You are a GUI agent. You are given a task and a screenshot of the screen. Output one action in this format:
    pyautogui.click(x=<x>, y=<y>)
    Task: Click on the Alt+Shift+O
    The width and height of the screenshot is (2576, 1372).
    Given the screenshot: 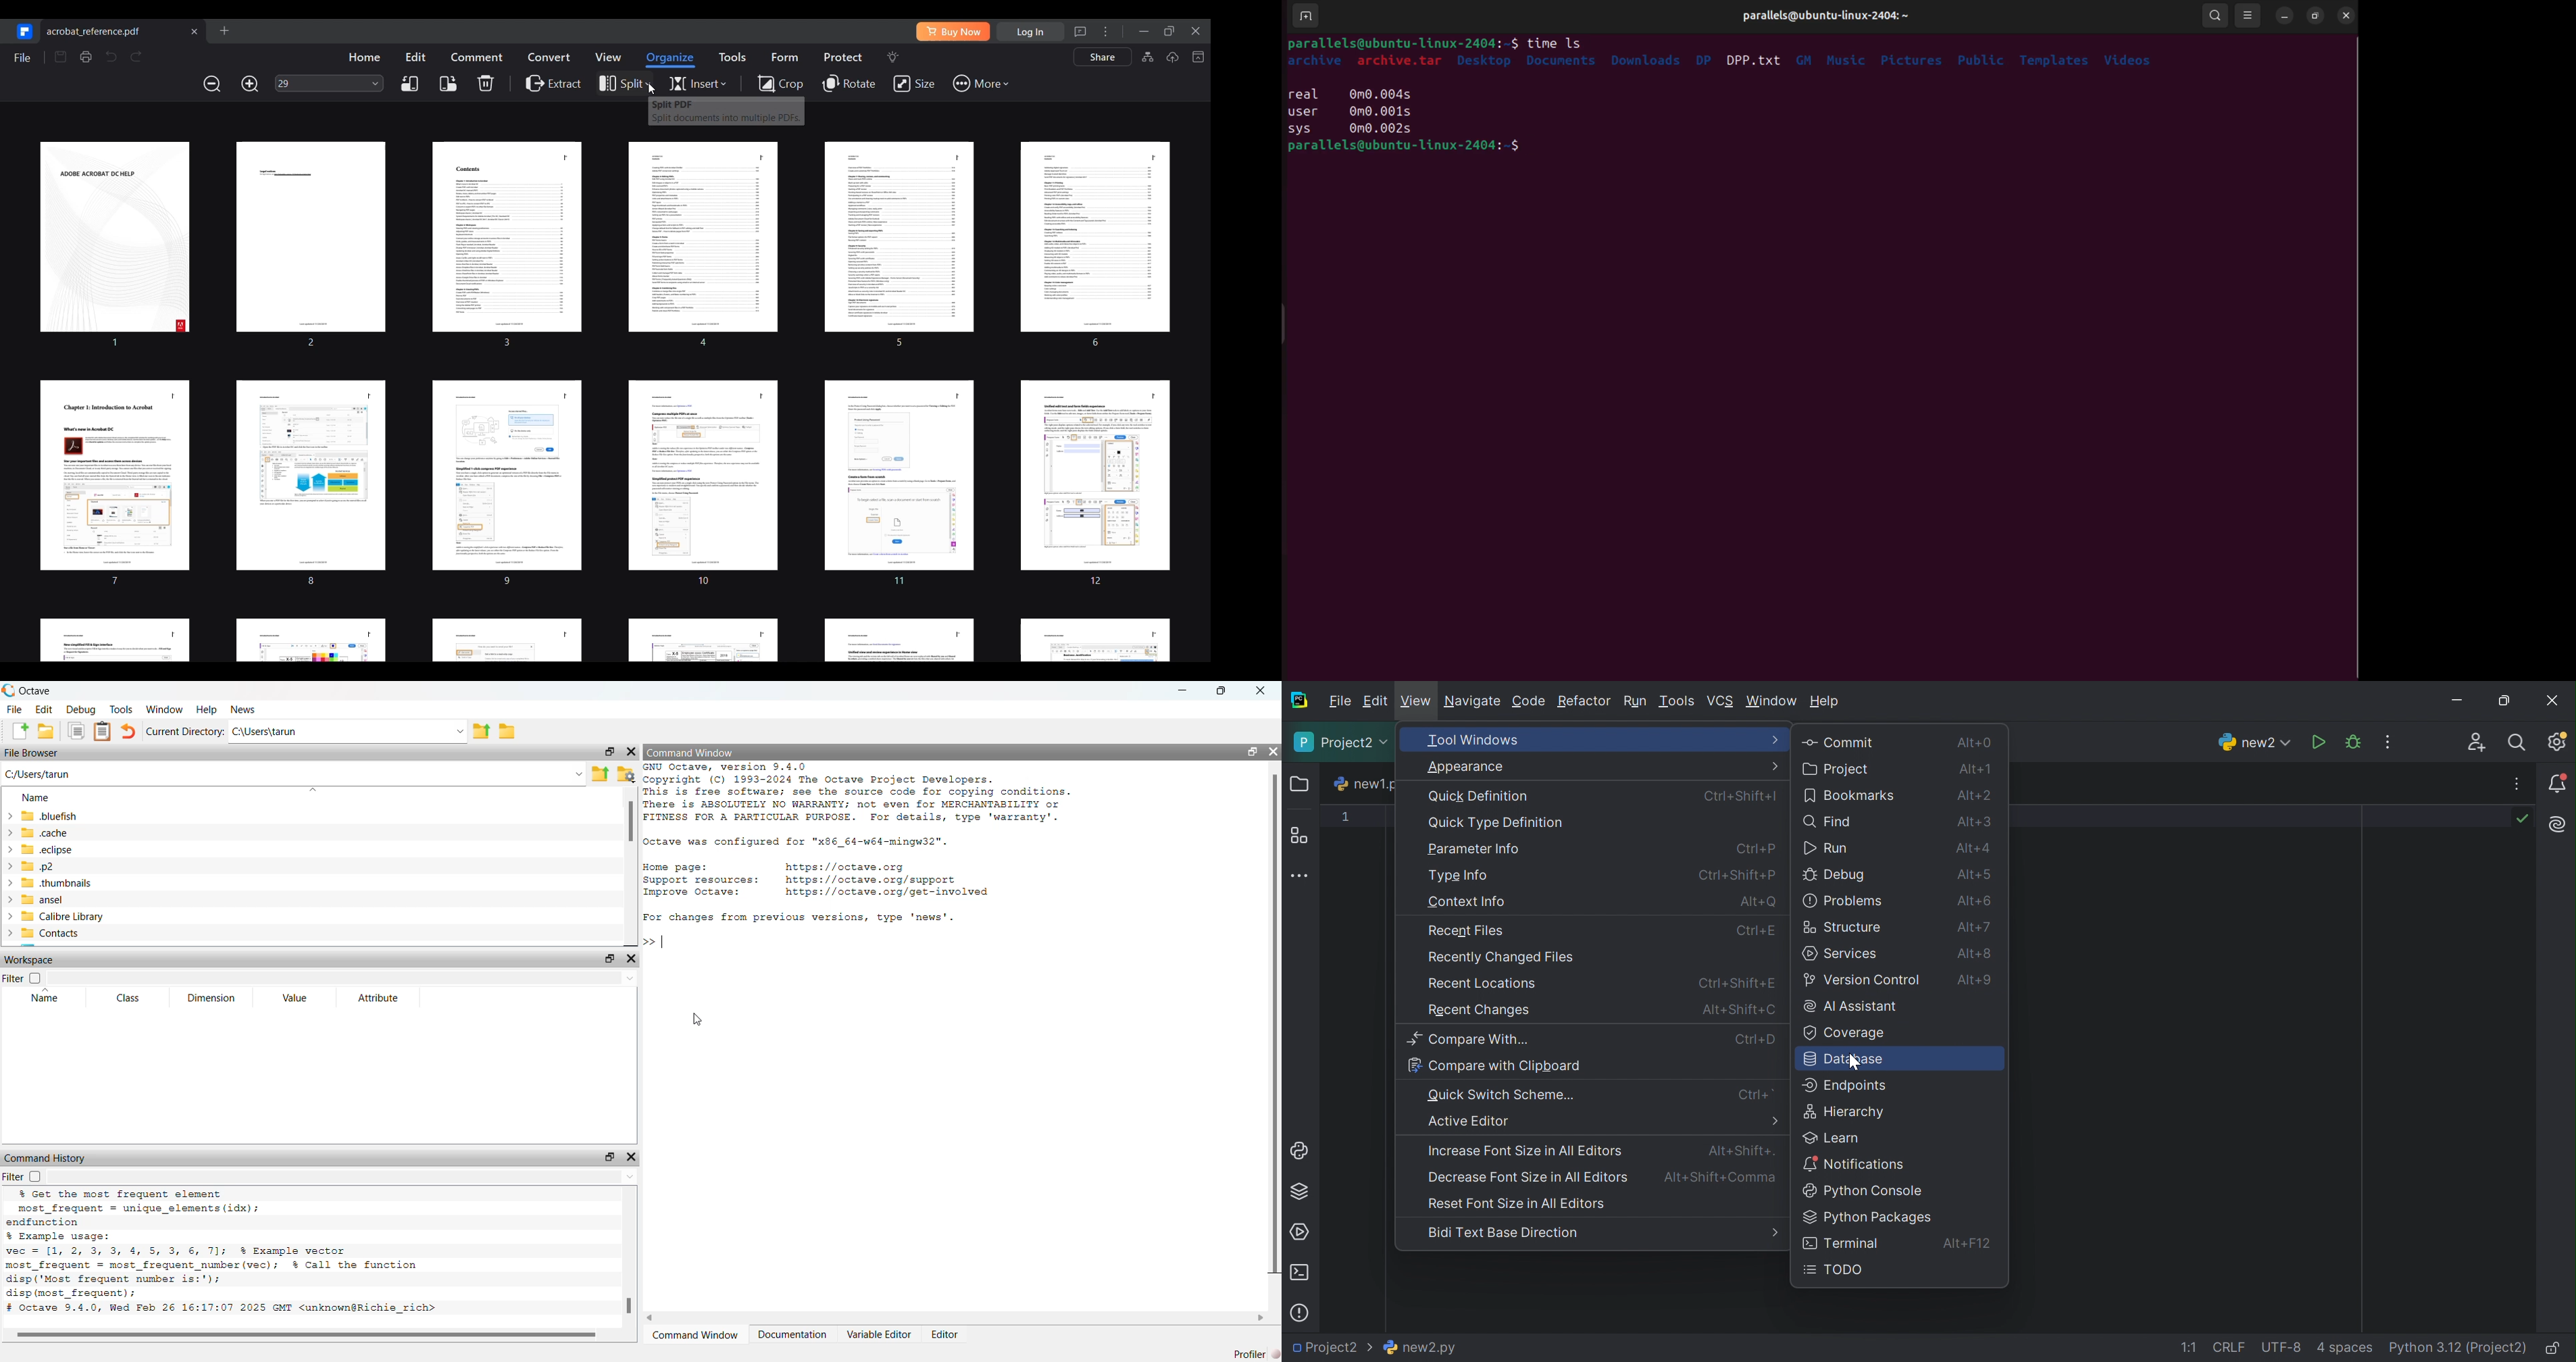 What is the action you would take?
    pyautogui.click(x=1736, y=1012)
    